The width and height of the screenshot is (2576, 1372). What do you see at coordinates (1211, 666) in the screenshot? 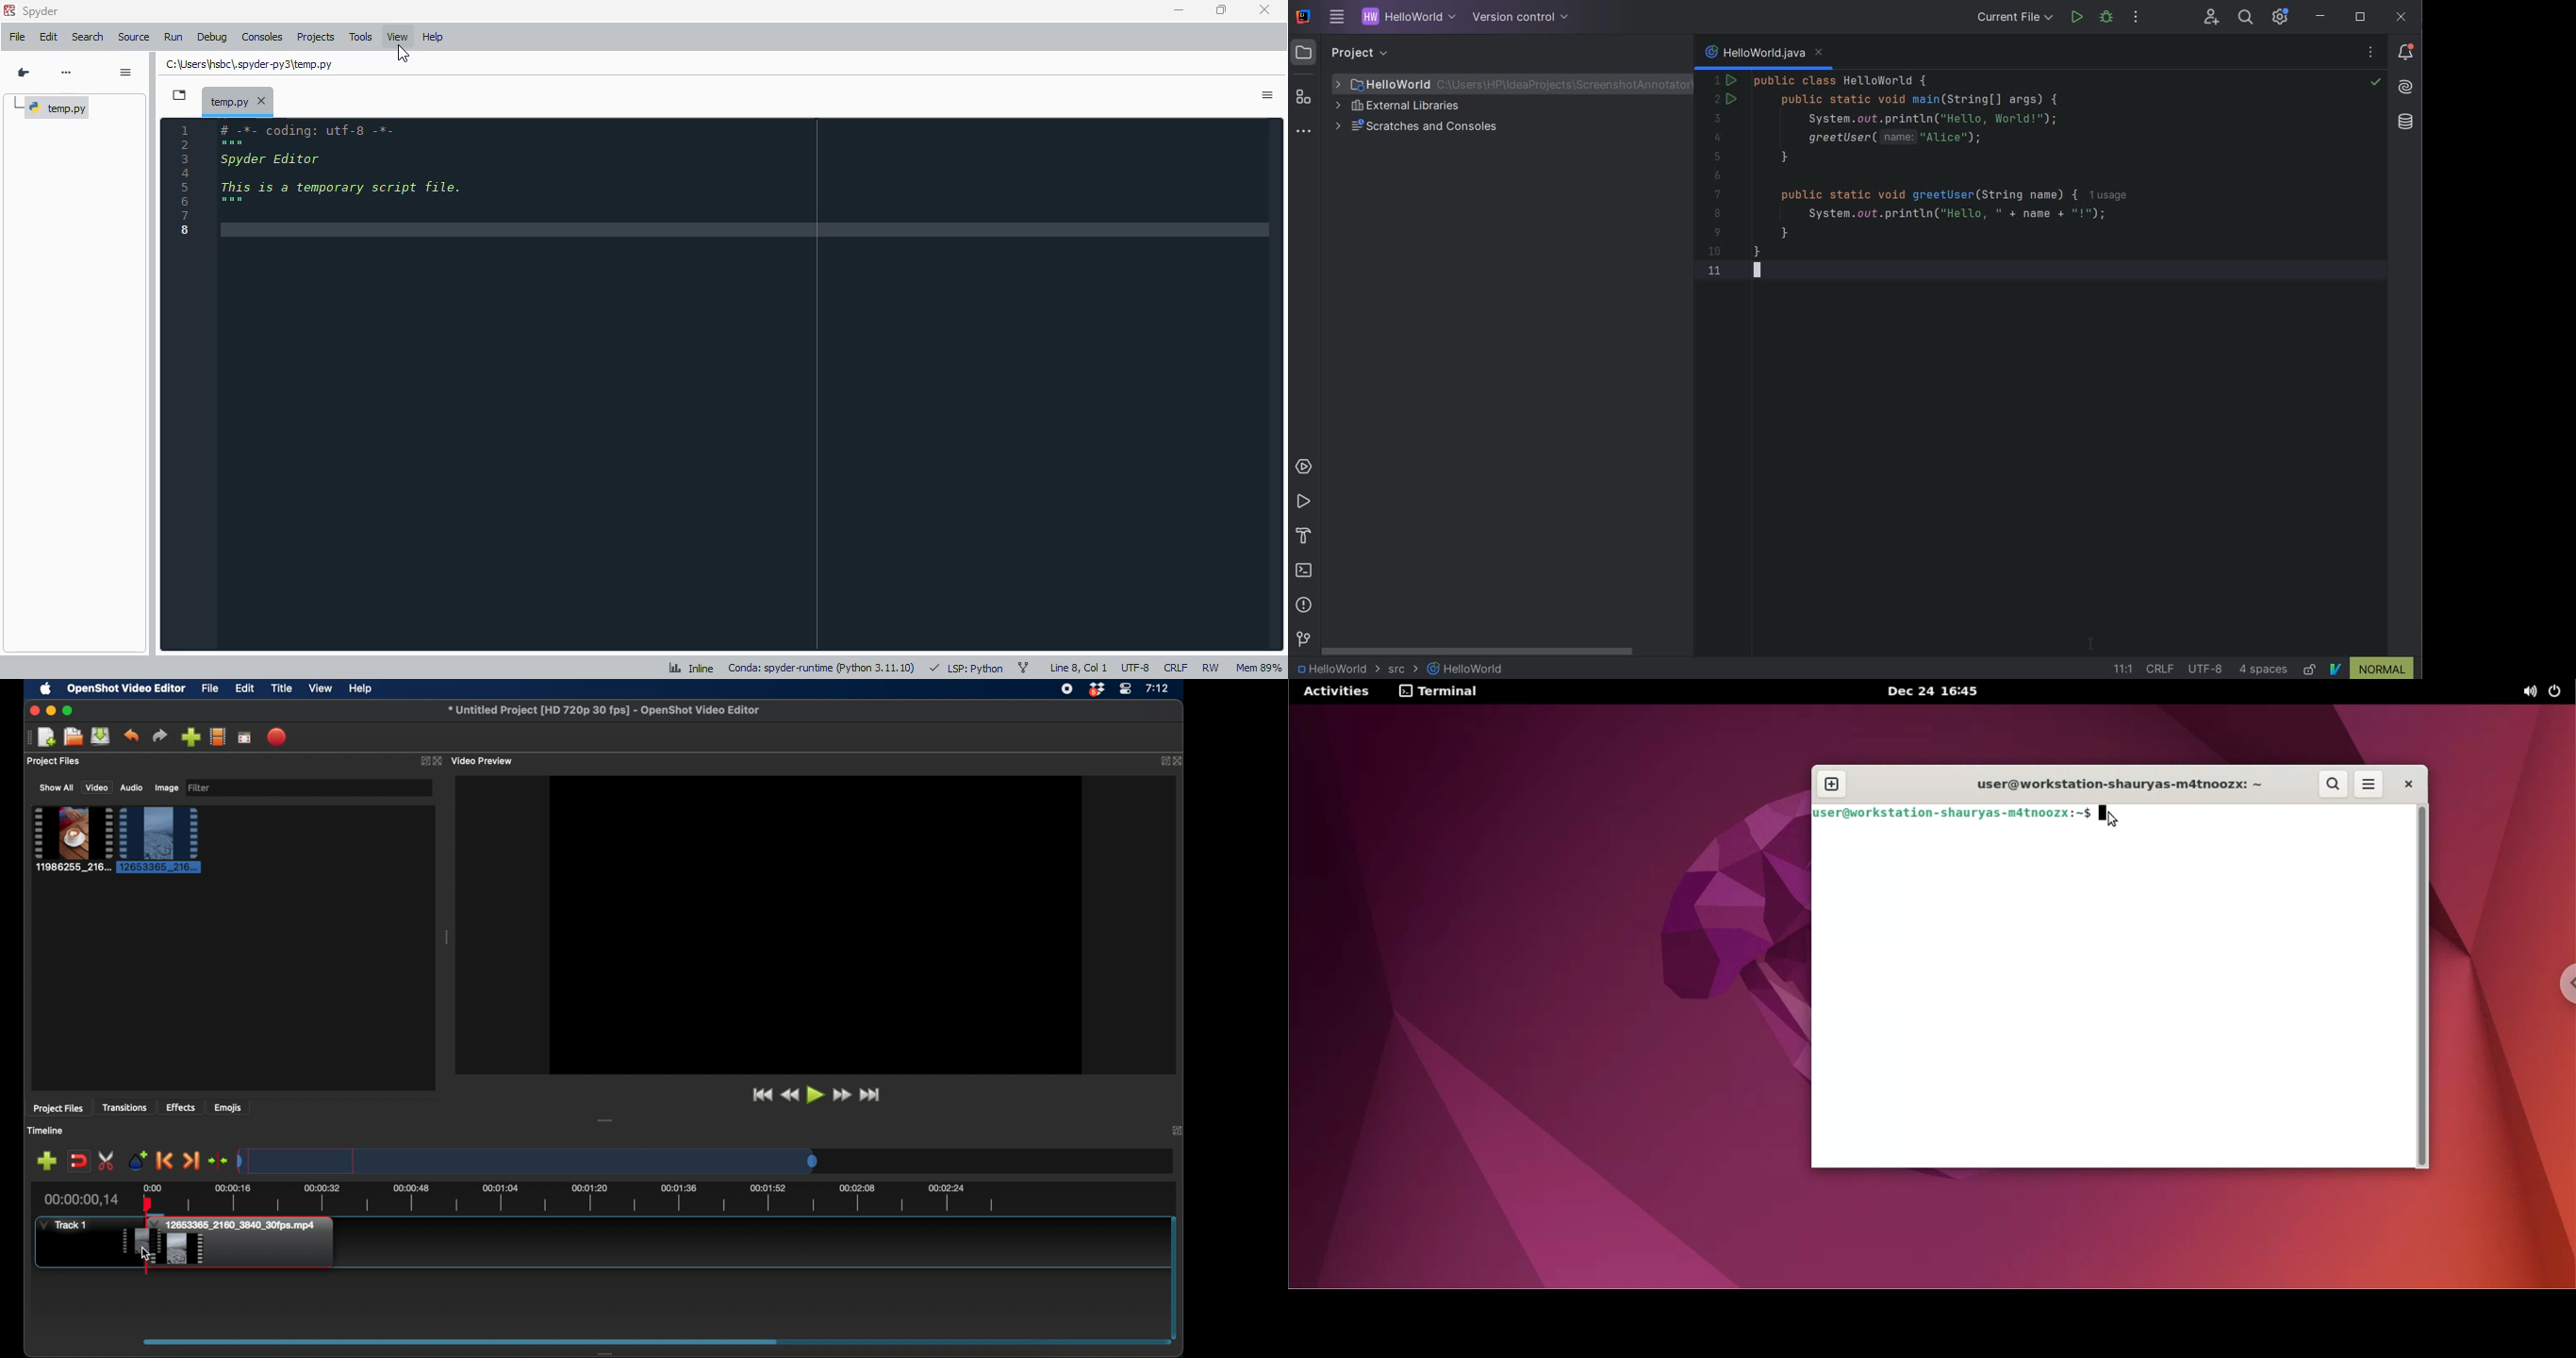
I see `RW` at bounding box center [1211, 666].